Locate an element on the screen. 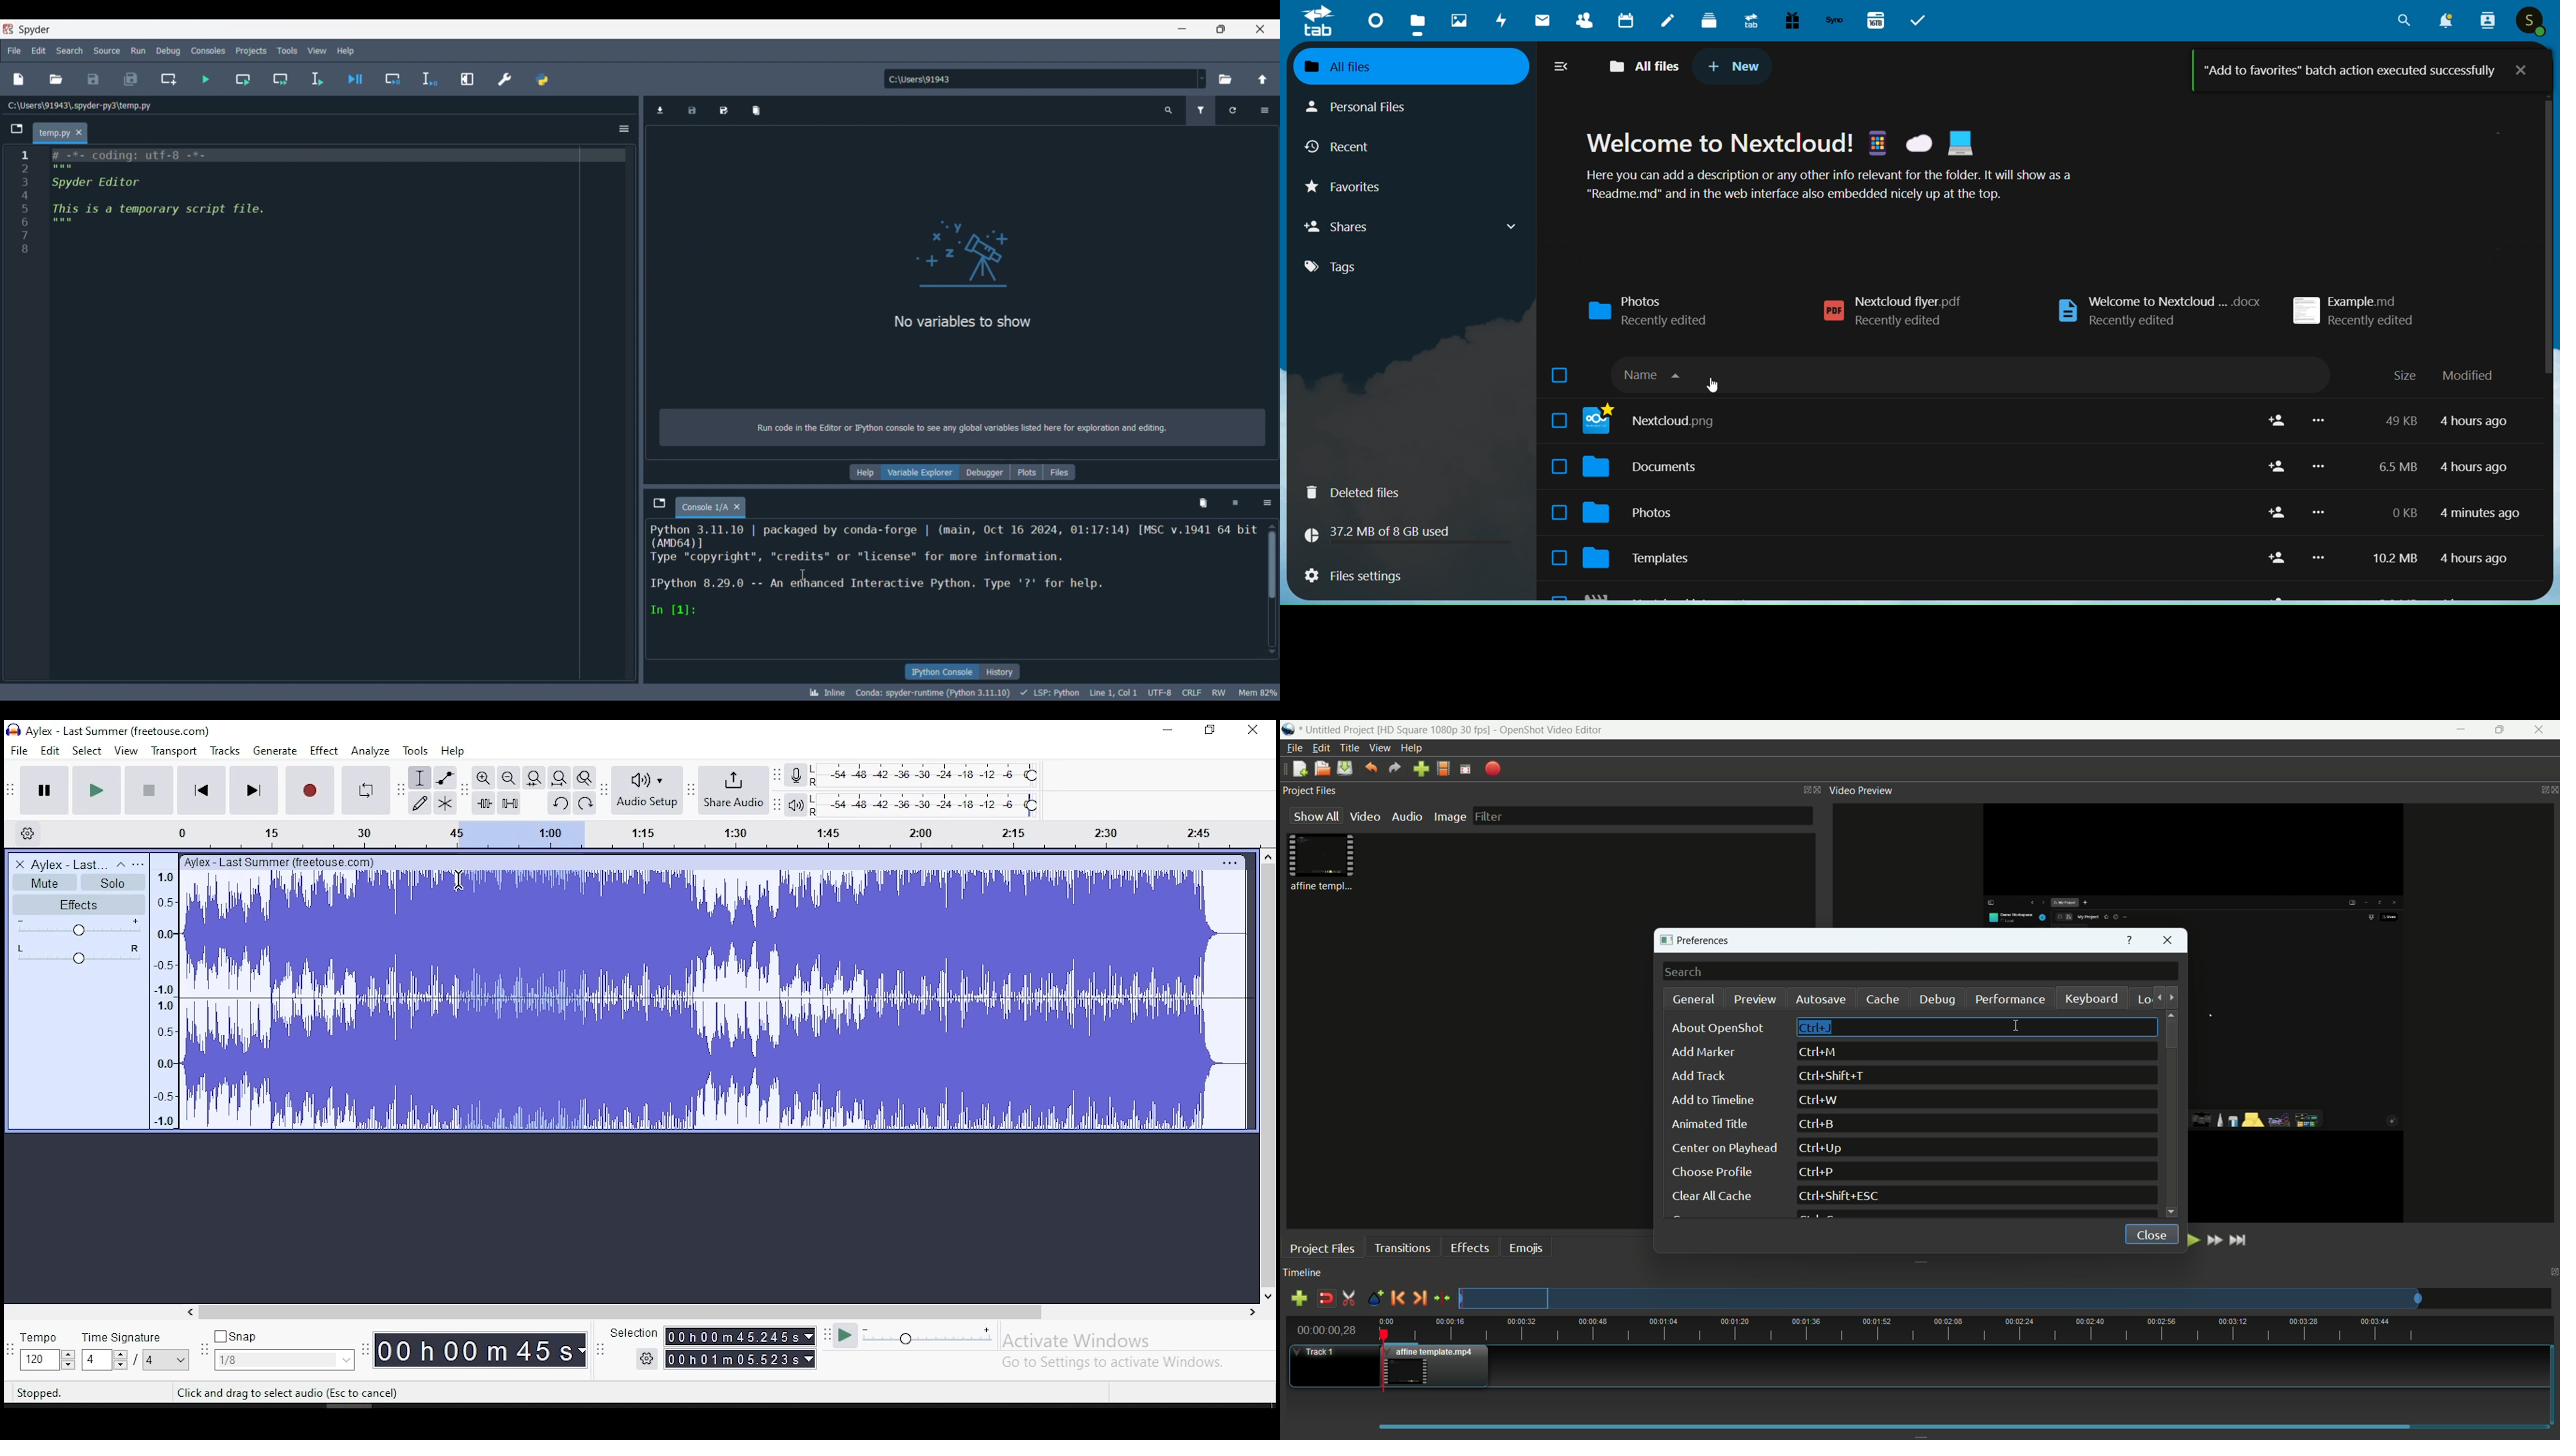 This screenshot has height=1456, width=2576. "Add to favorites” batch action executed successfully is located at coordinates (2350, 71).